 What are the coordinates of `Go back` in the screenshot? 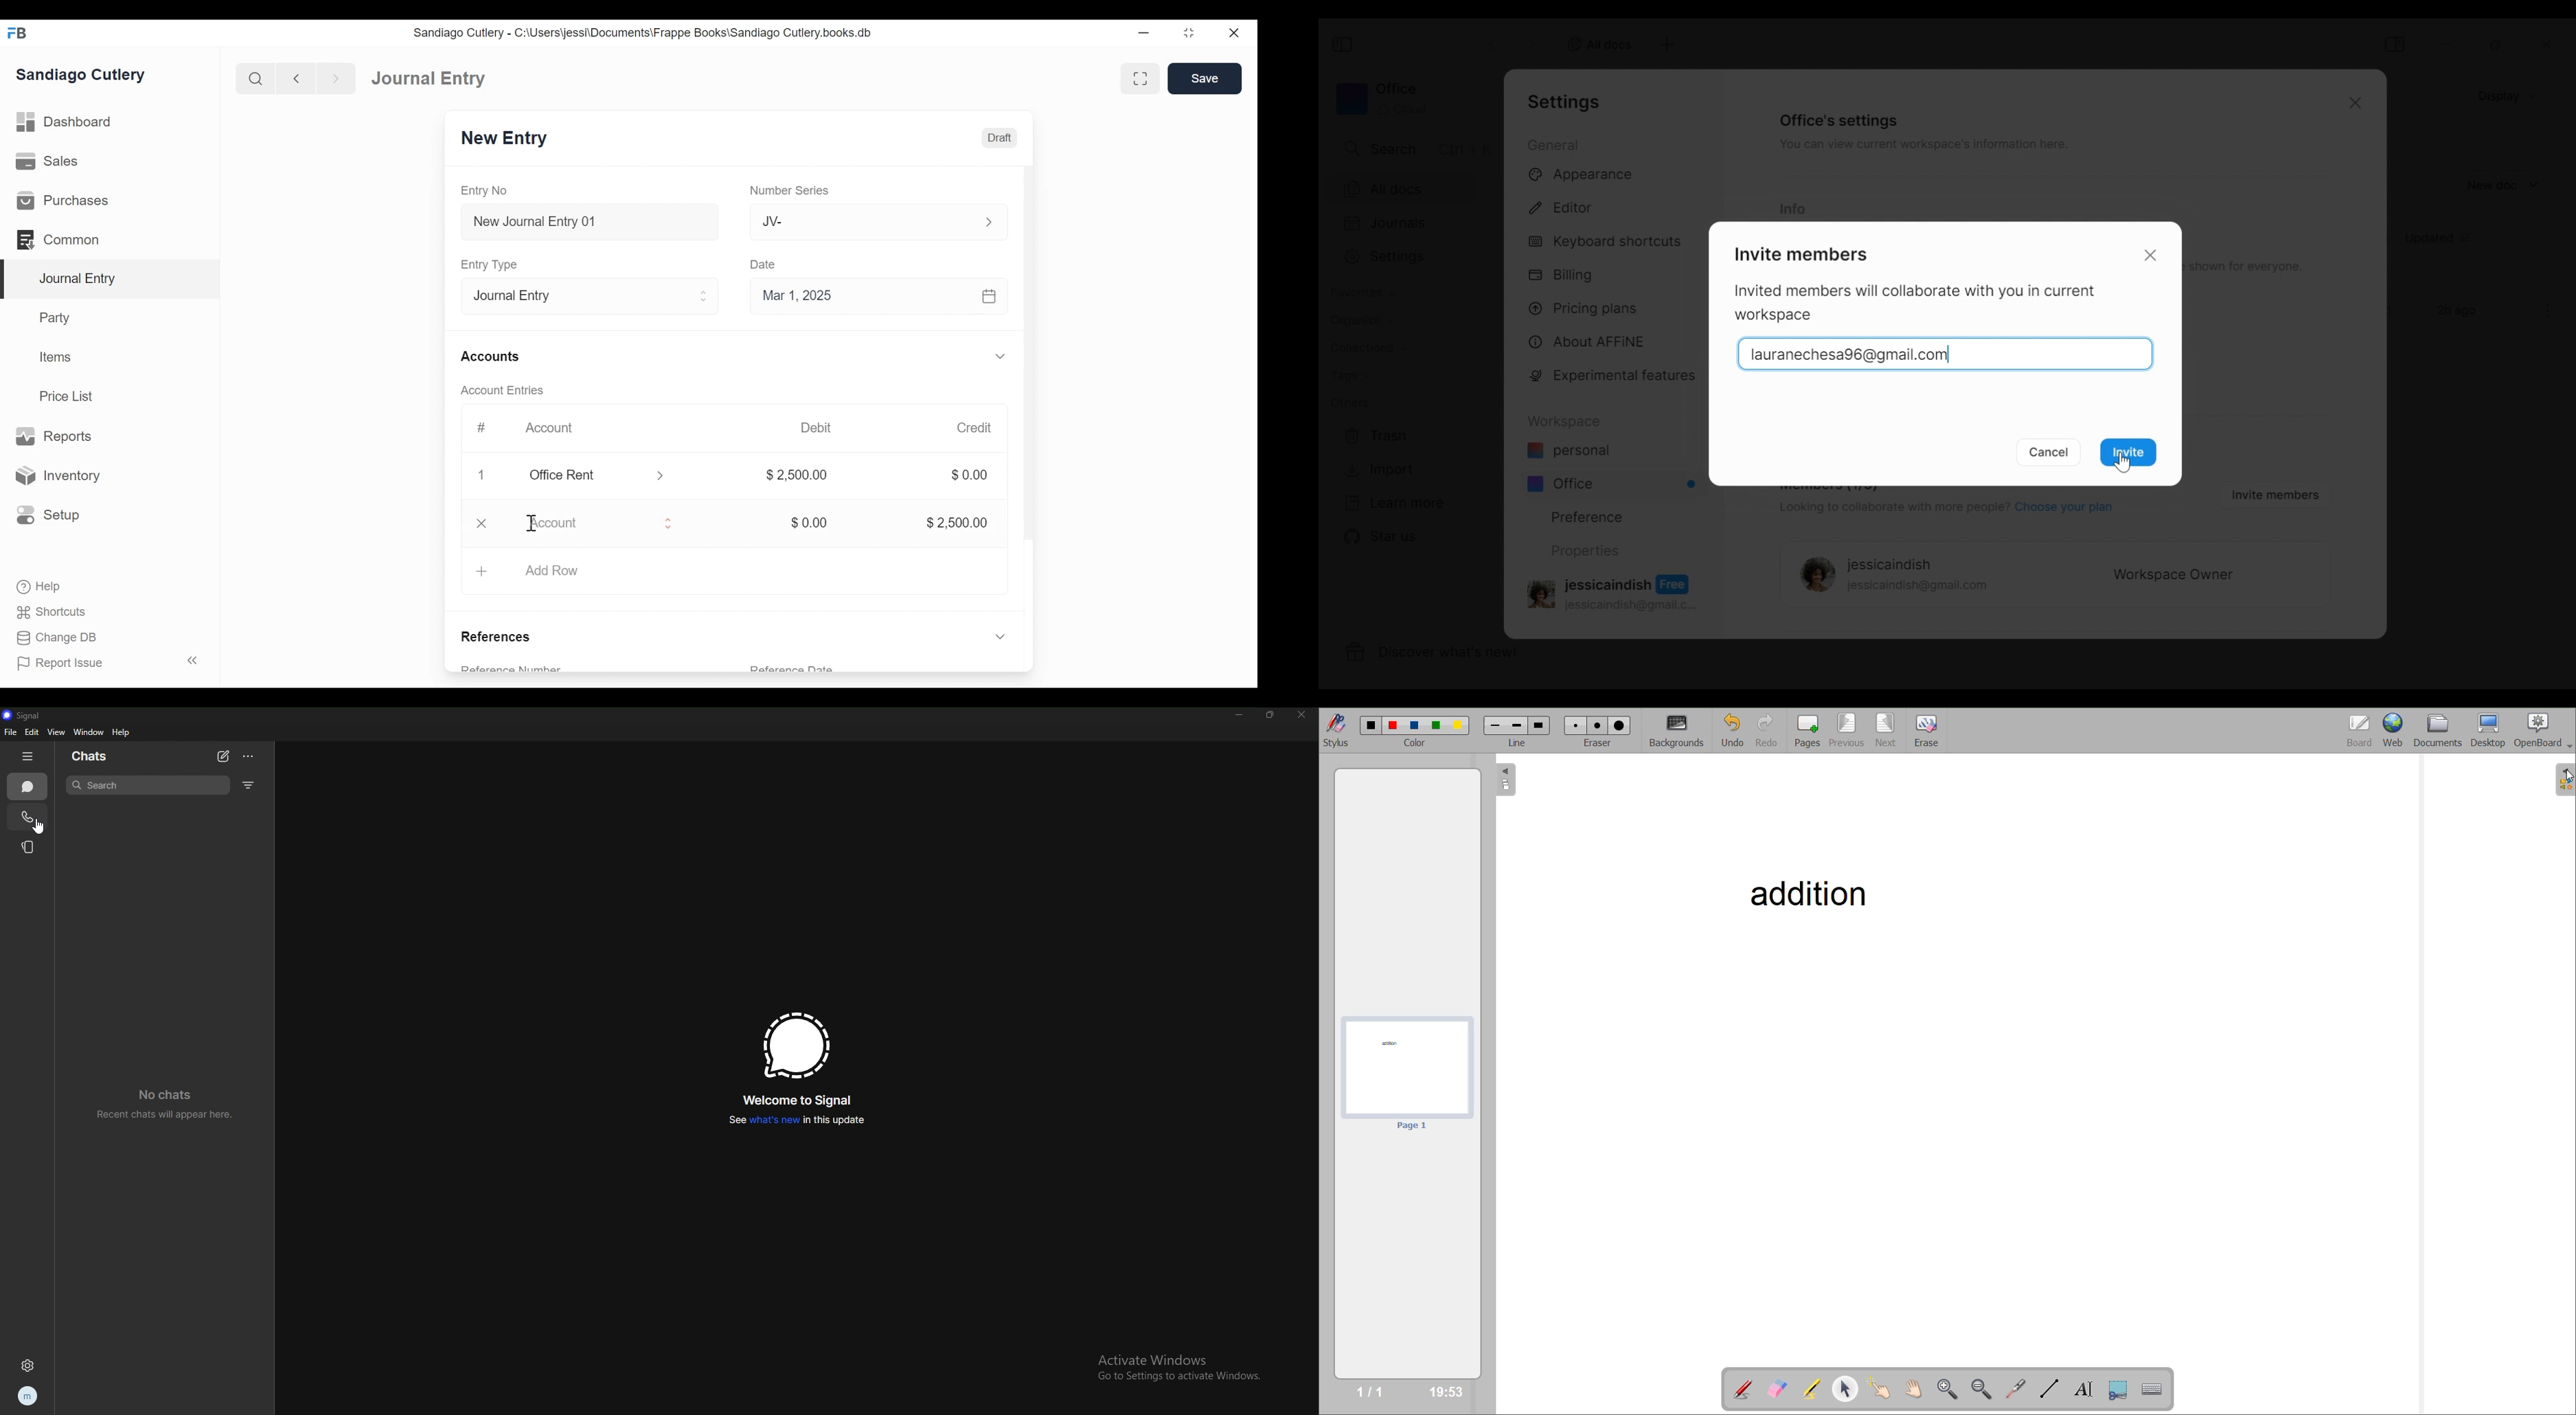 It's located at (1494, 43).